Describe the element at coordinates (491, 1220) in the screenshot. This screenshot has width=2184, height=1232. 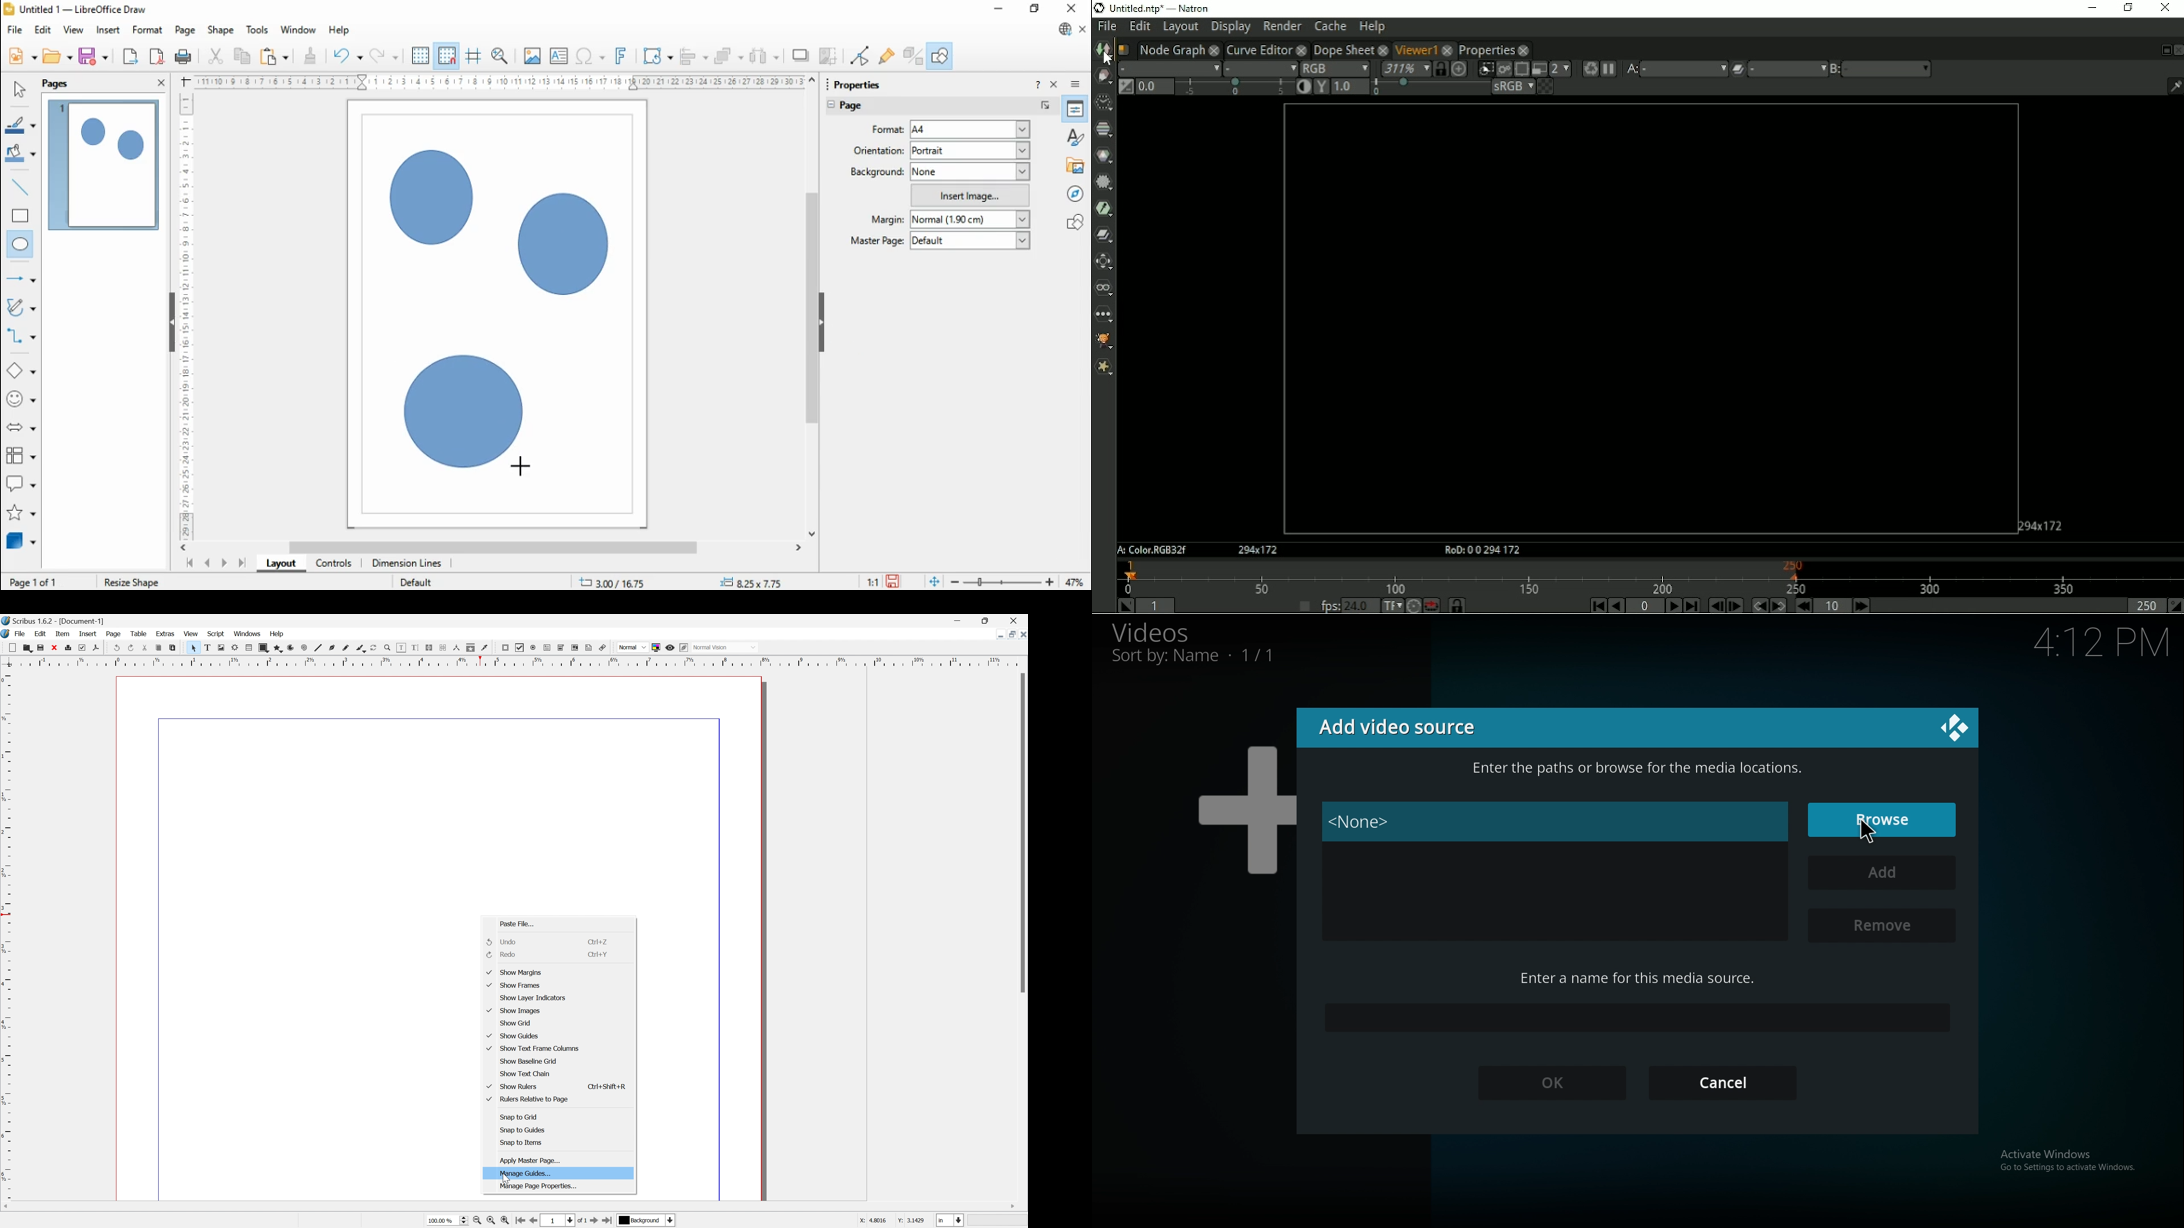
I see `zoom out` at that location.